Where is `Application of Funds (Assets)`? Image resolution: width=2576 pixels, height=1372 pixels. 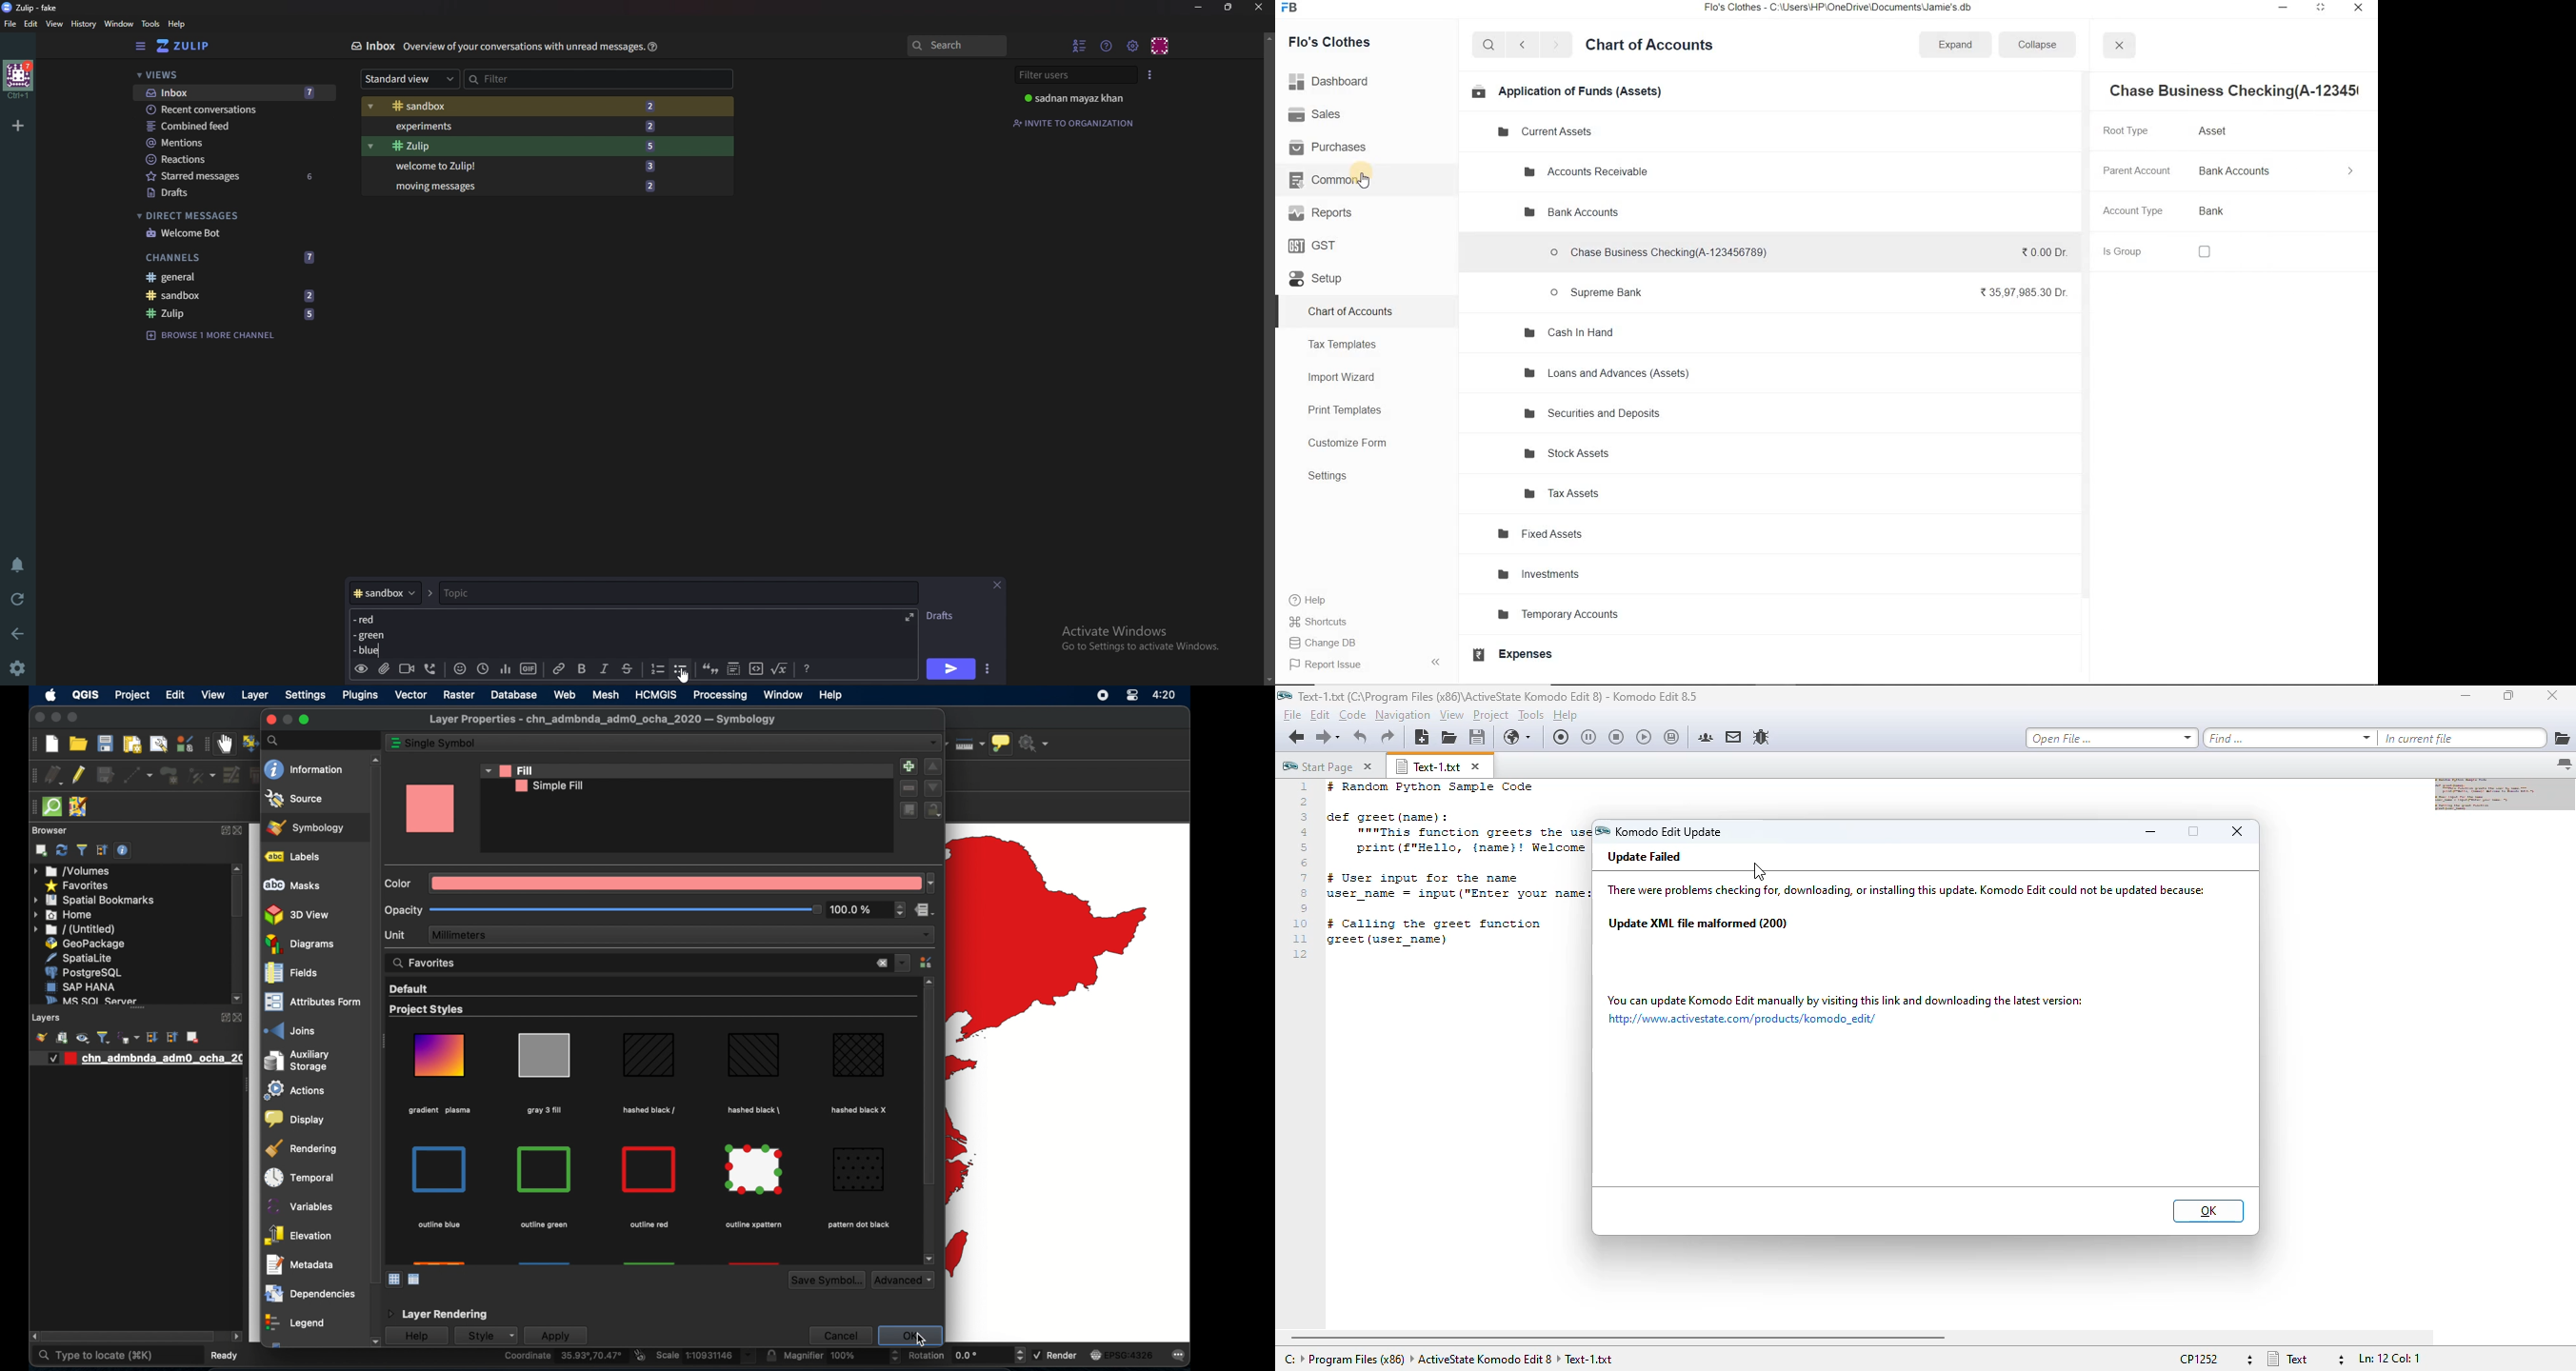
Application of Funds (Assets) is located at coordinates (1569, 92).